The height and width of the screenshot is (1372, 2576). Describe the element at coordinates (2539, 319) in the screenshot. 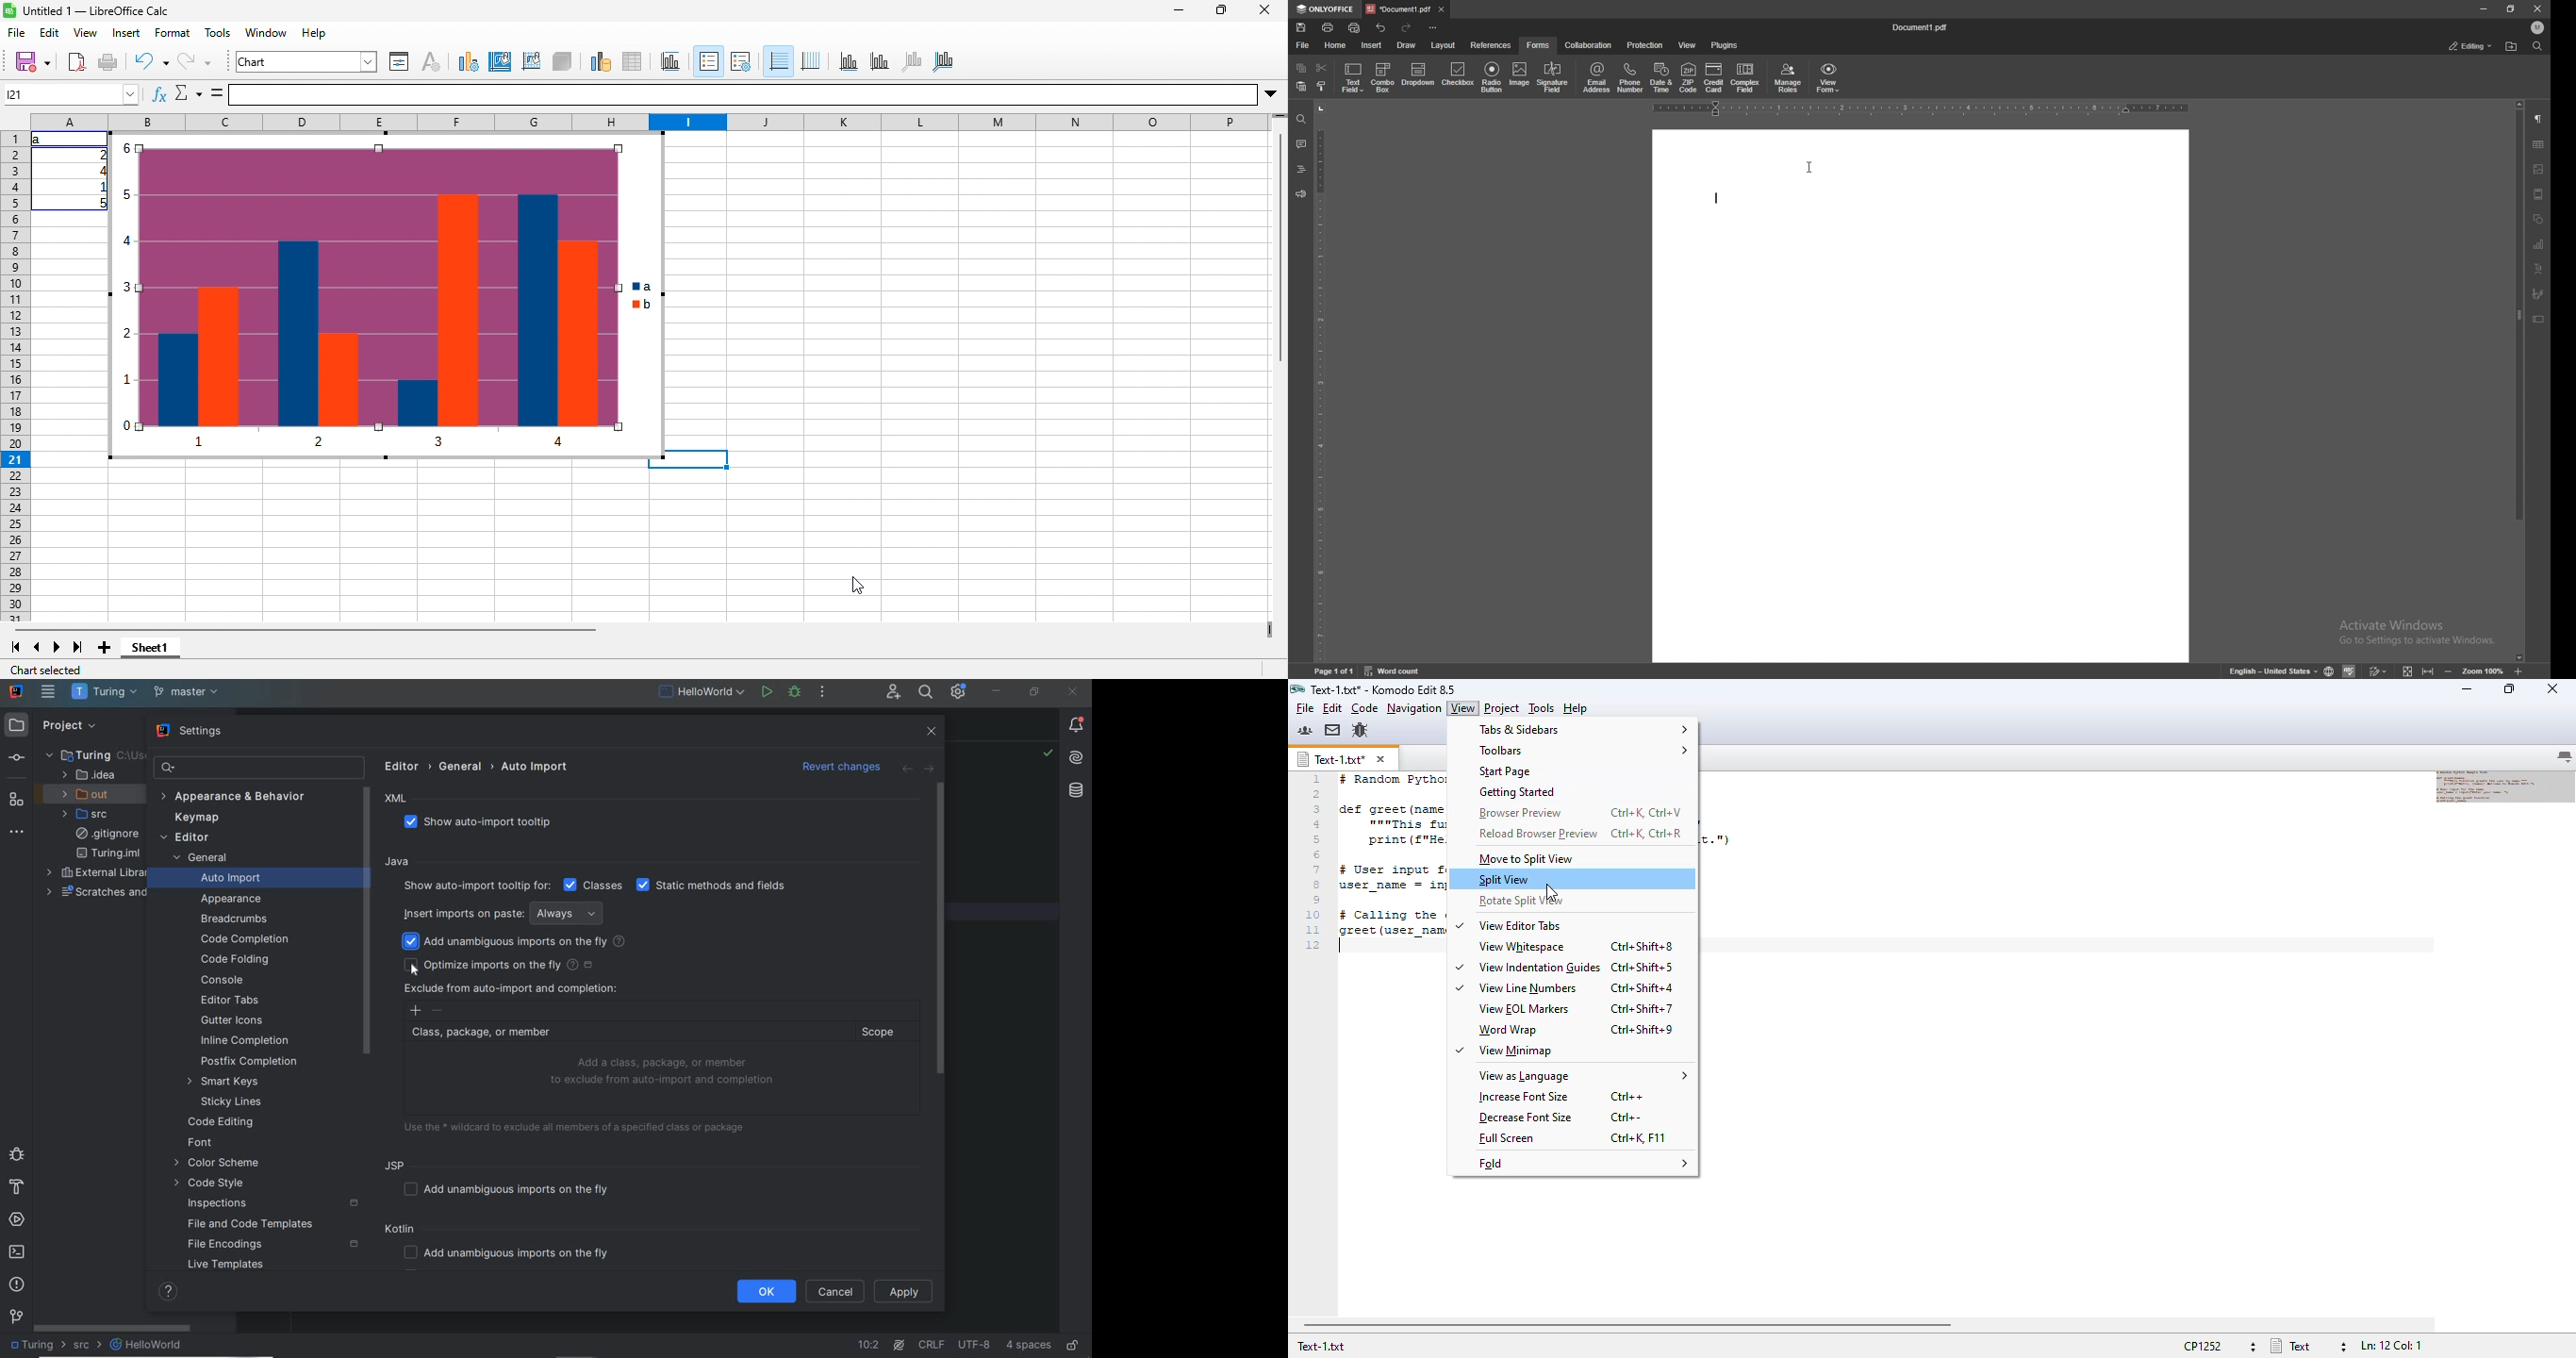

I see `text box` at that location.